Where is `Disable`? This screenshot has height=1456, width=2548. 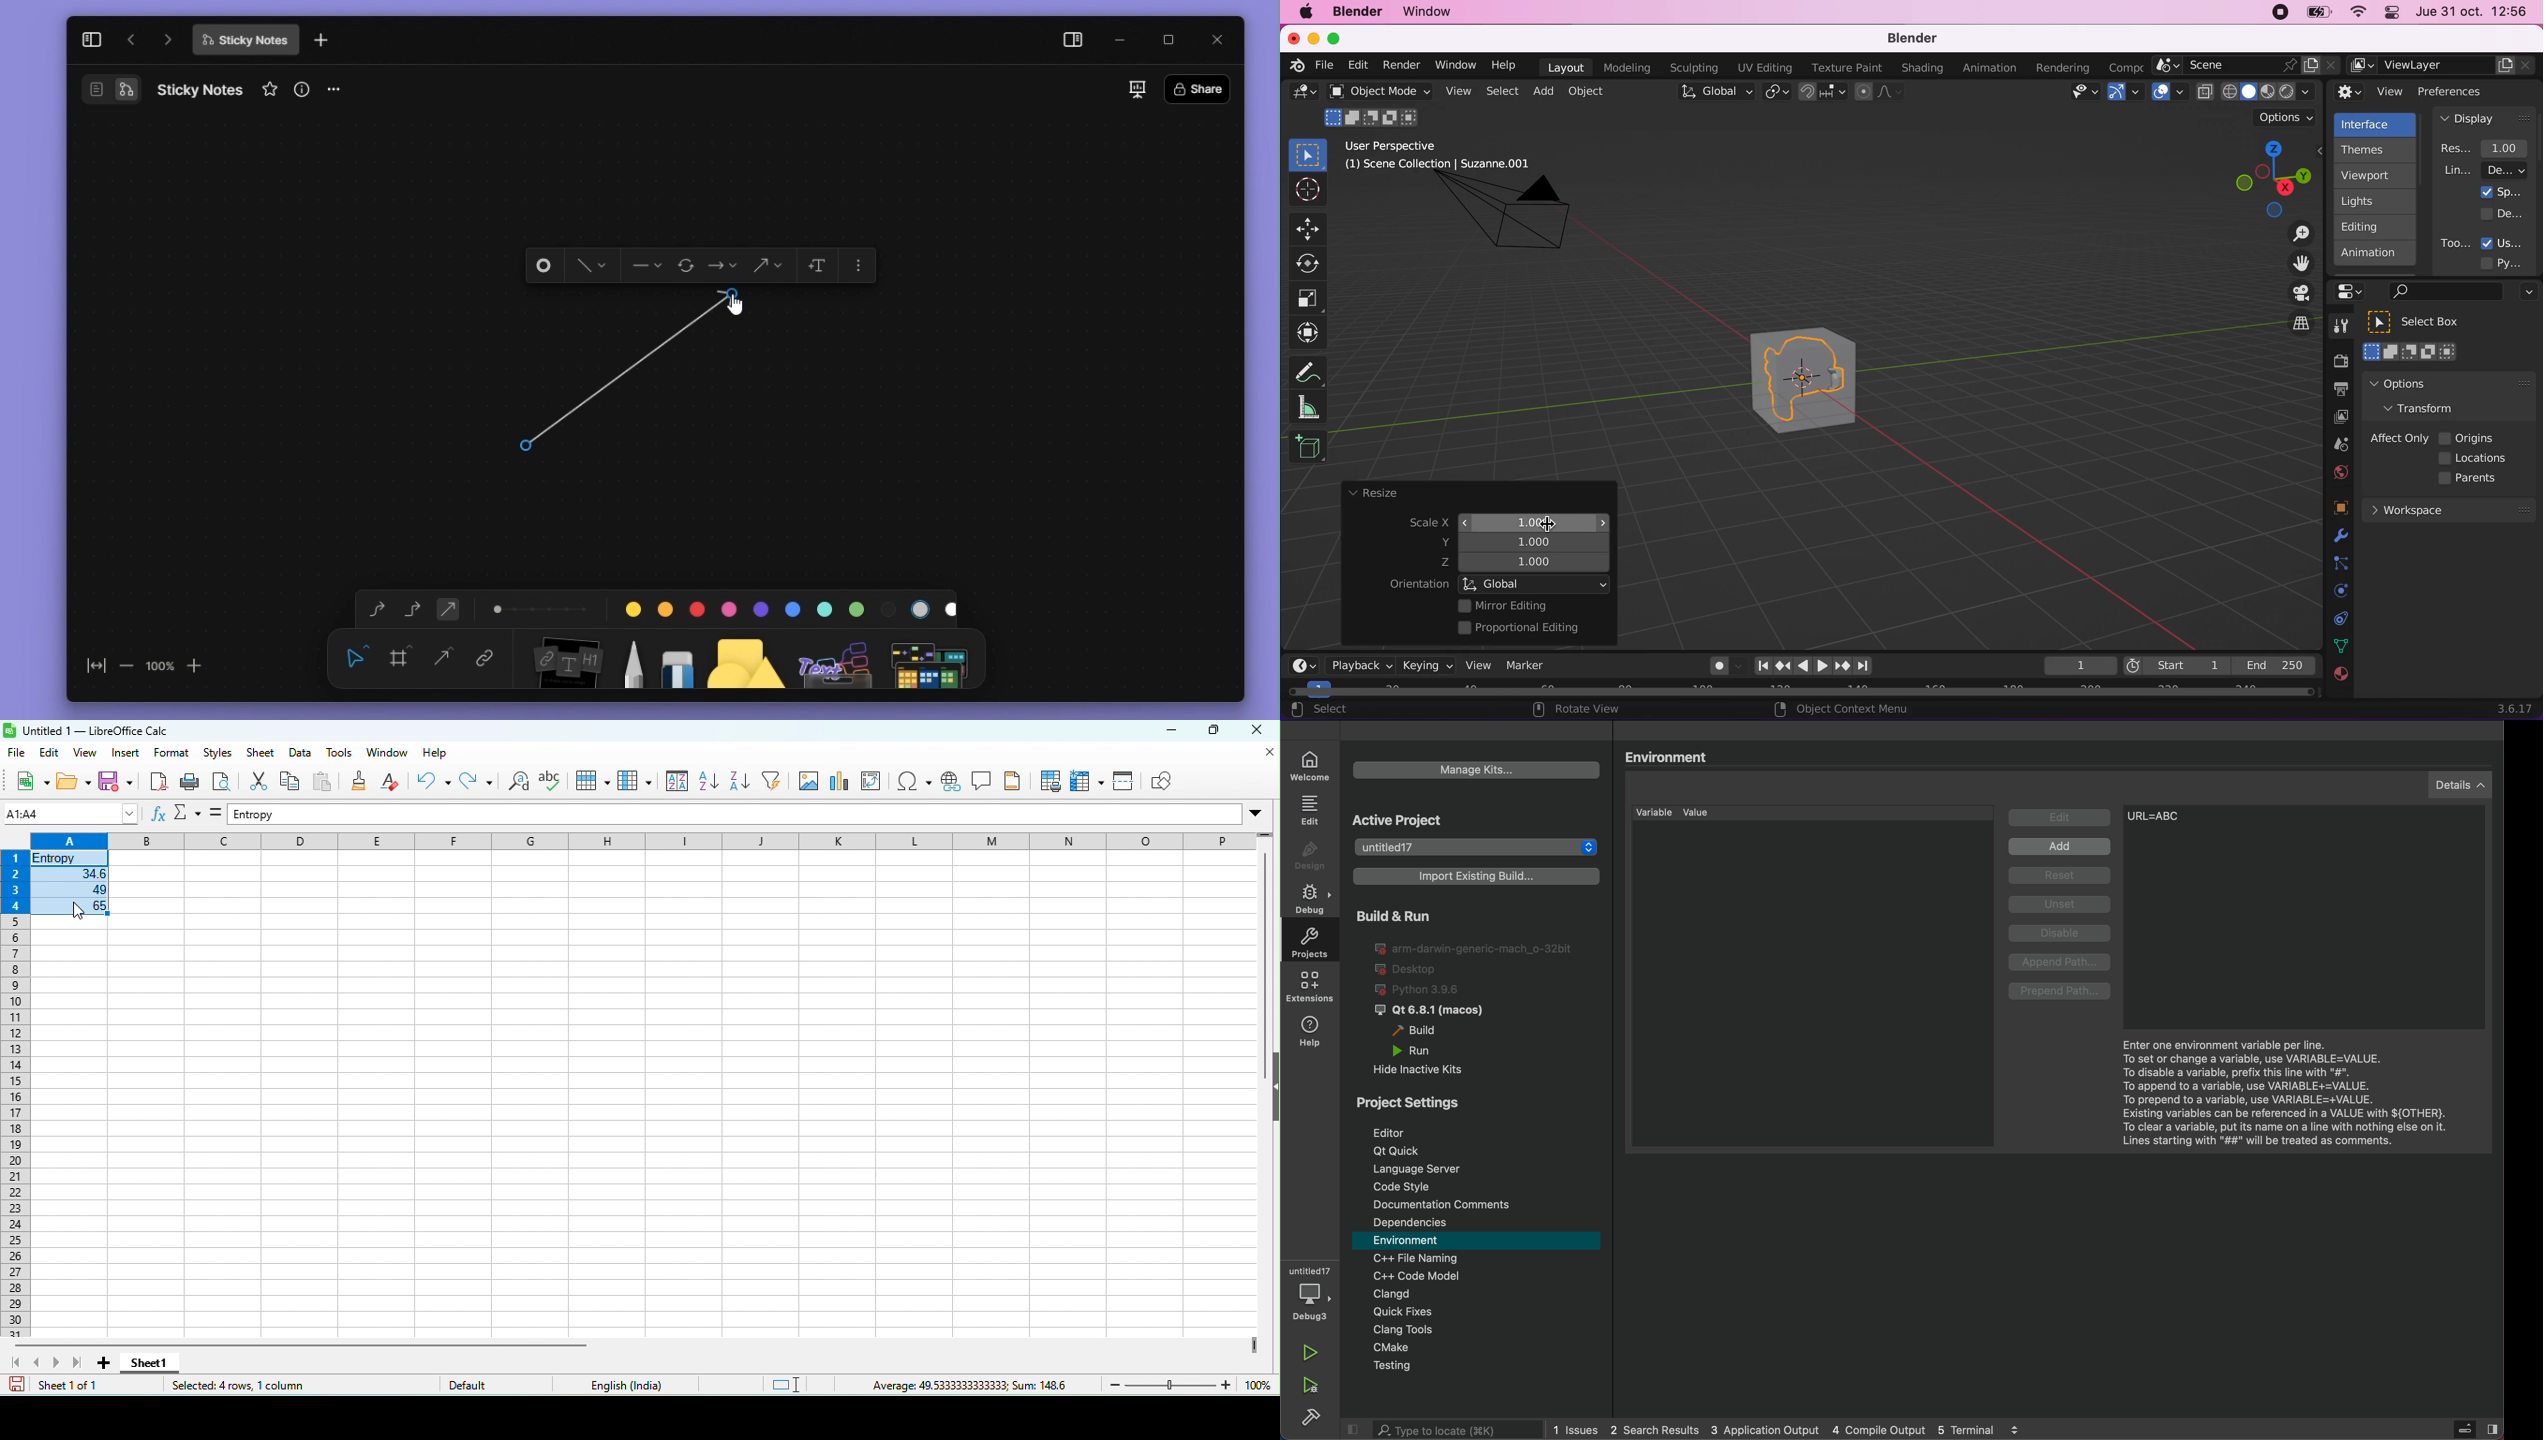
Disable is located at coordinates (2062, 935).